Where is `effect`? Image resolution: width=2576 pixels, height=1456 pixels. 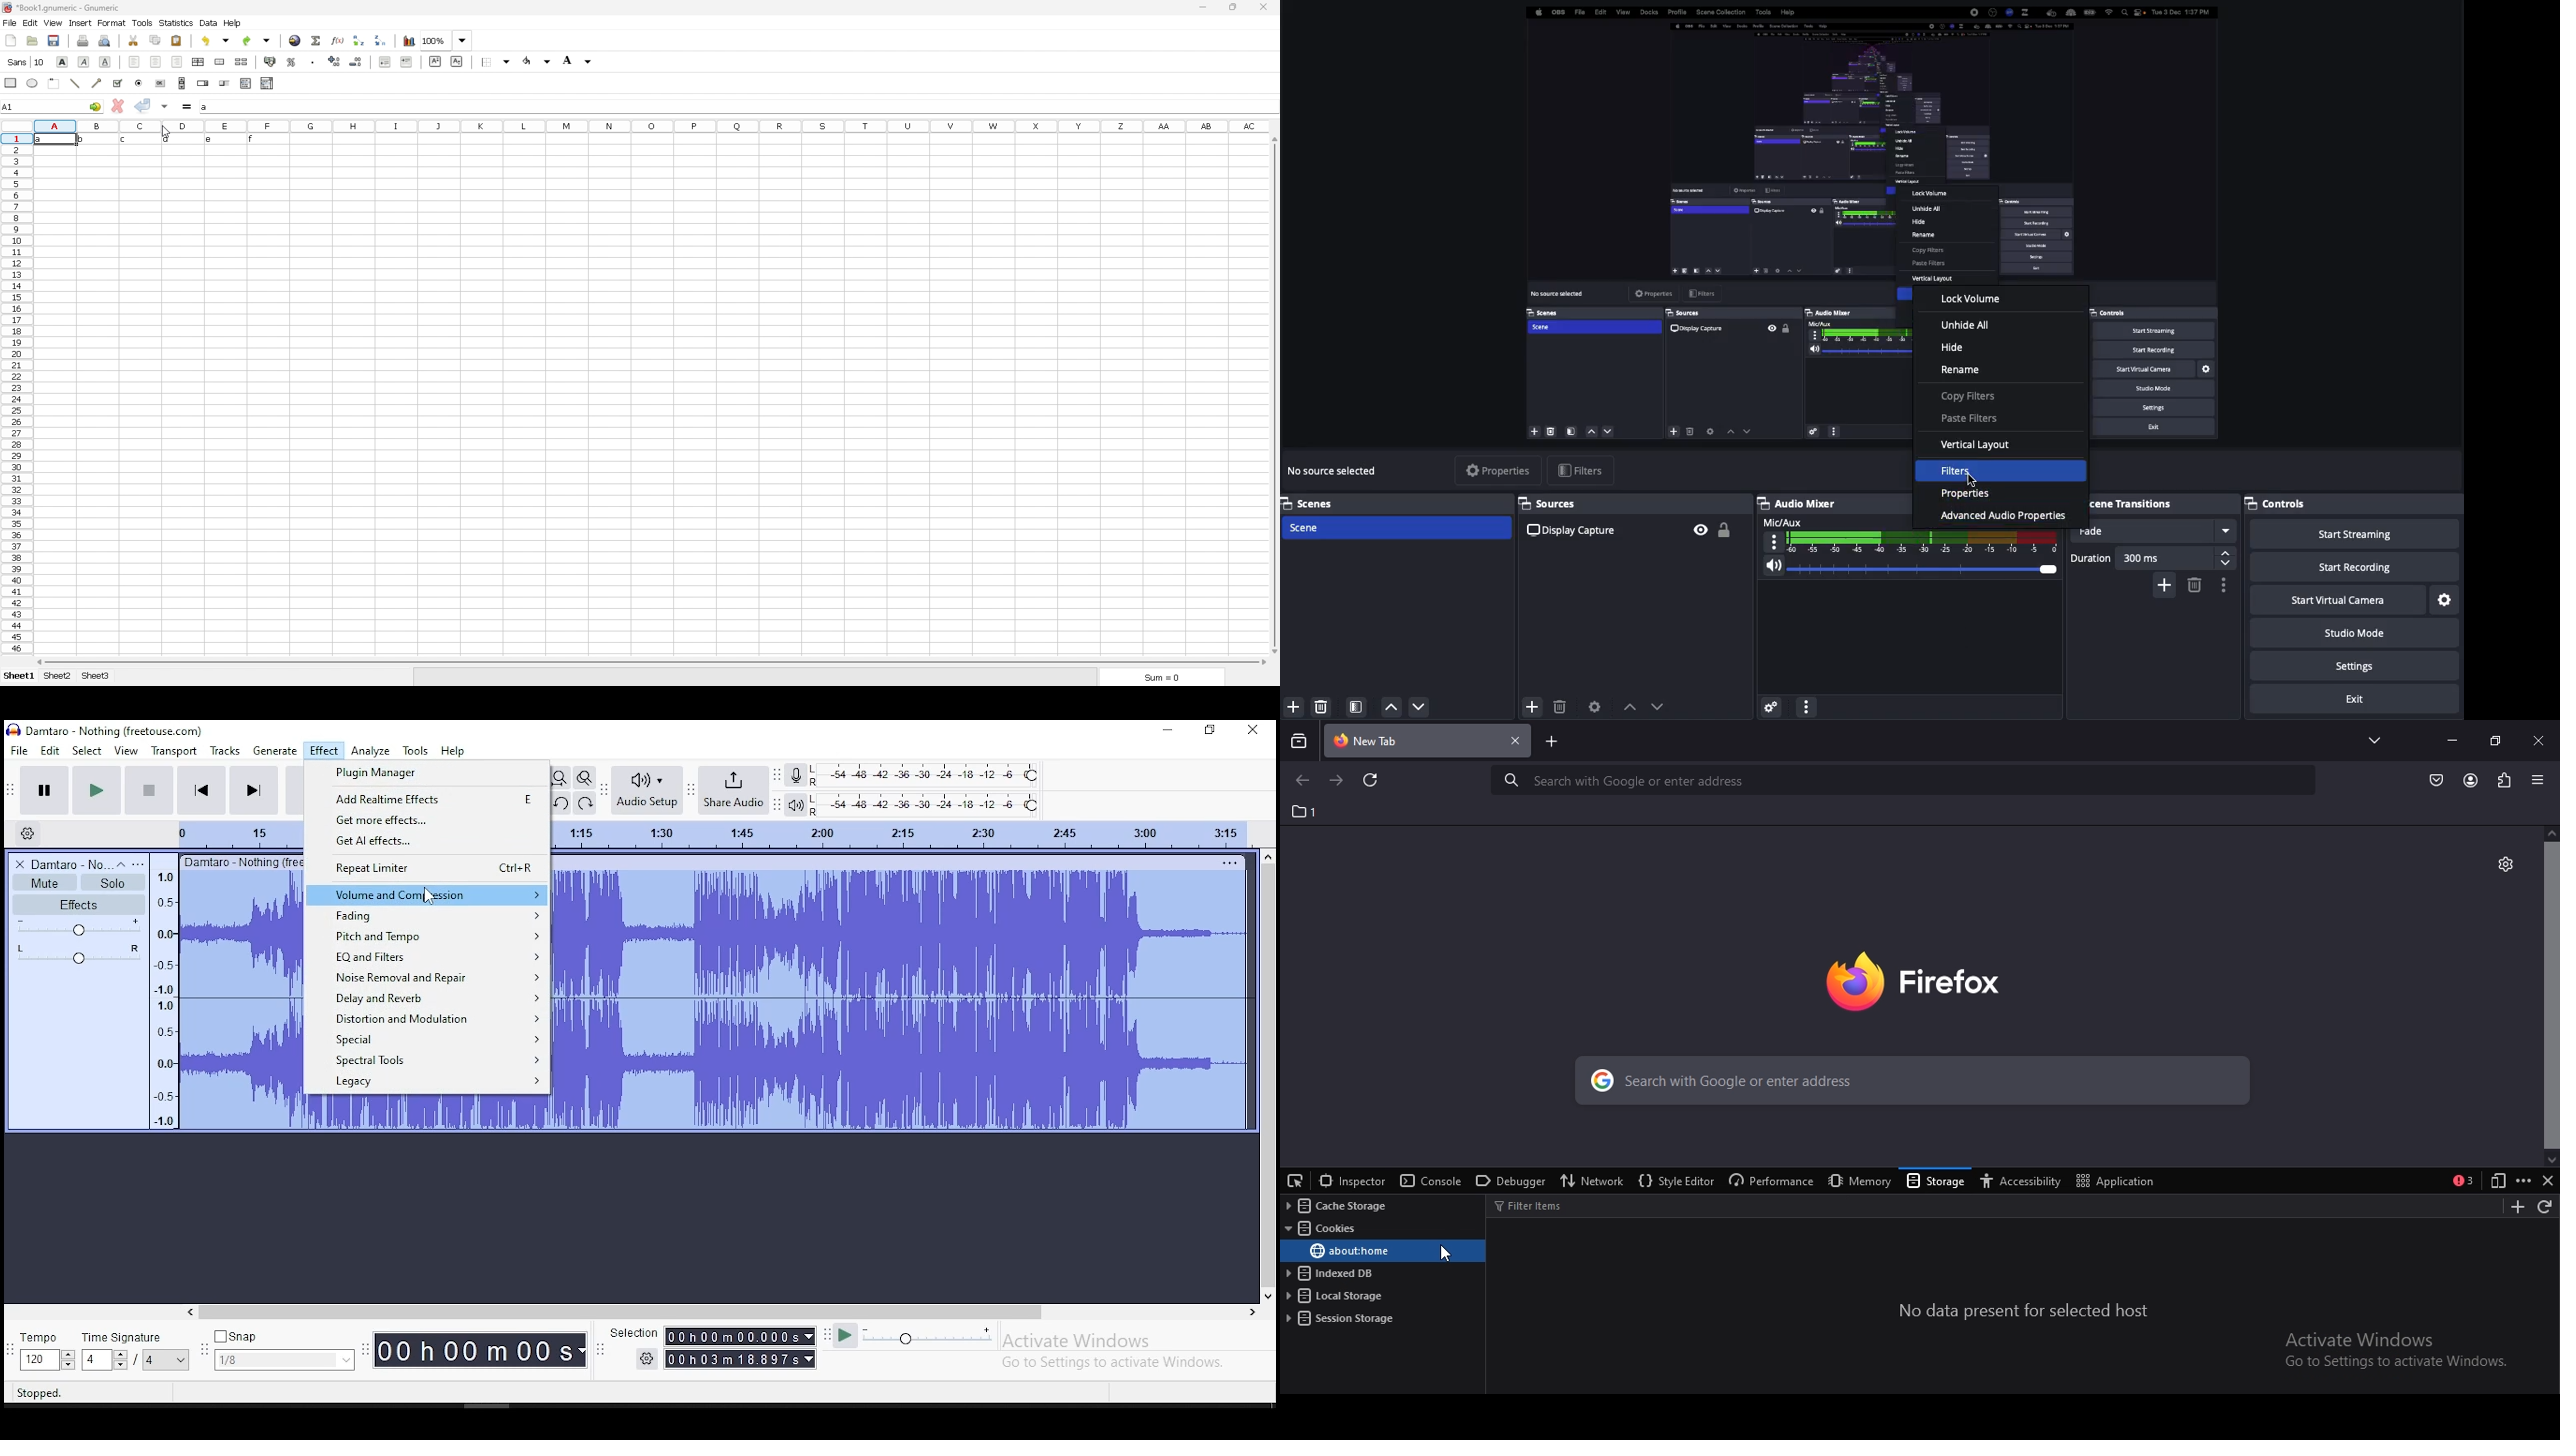 effect is located at coordinates (324, 751).